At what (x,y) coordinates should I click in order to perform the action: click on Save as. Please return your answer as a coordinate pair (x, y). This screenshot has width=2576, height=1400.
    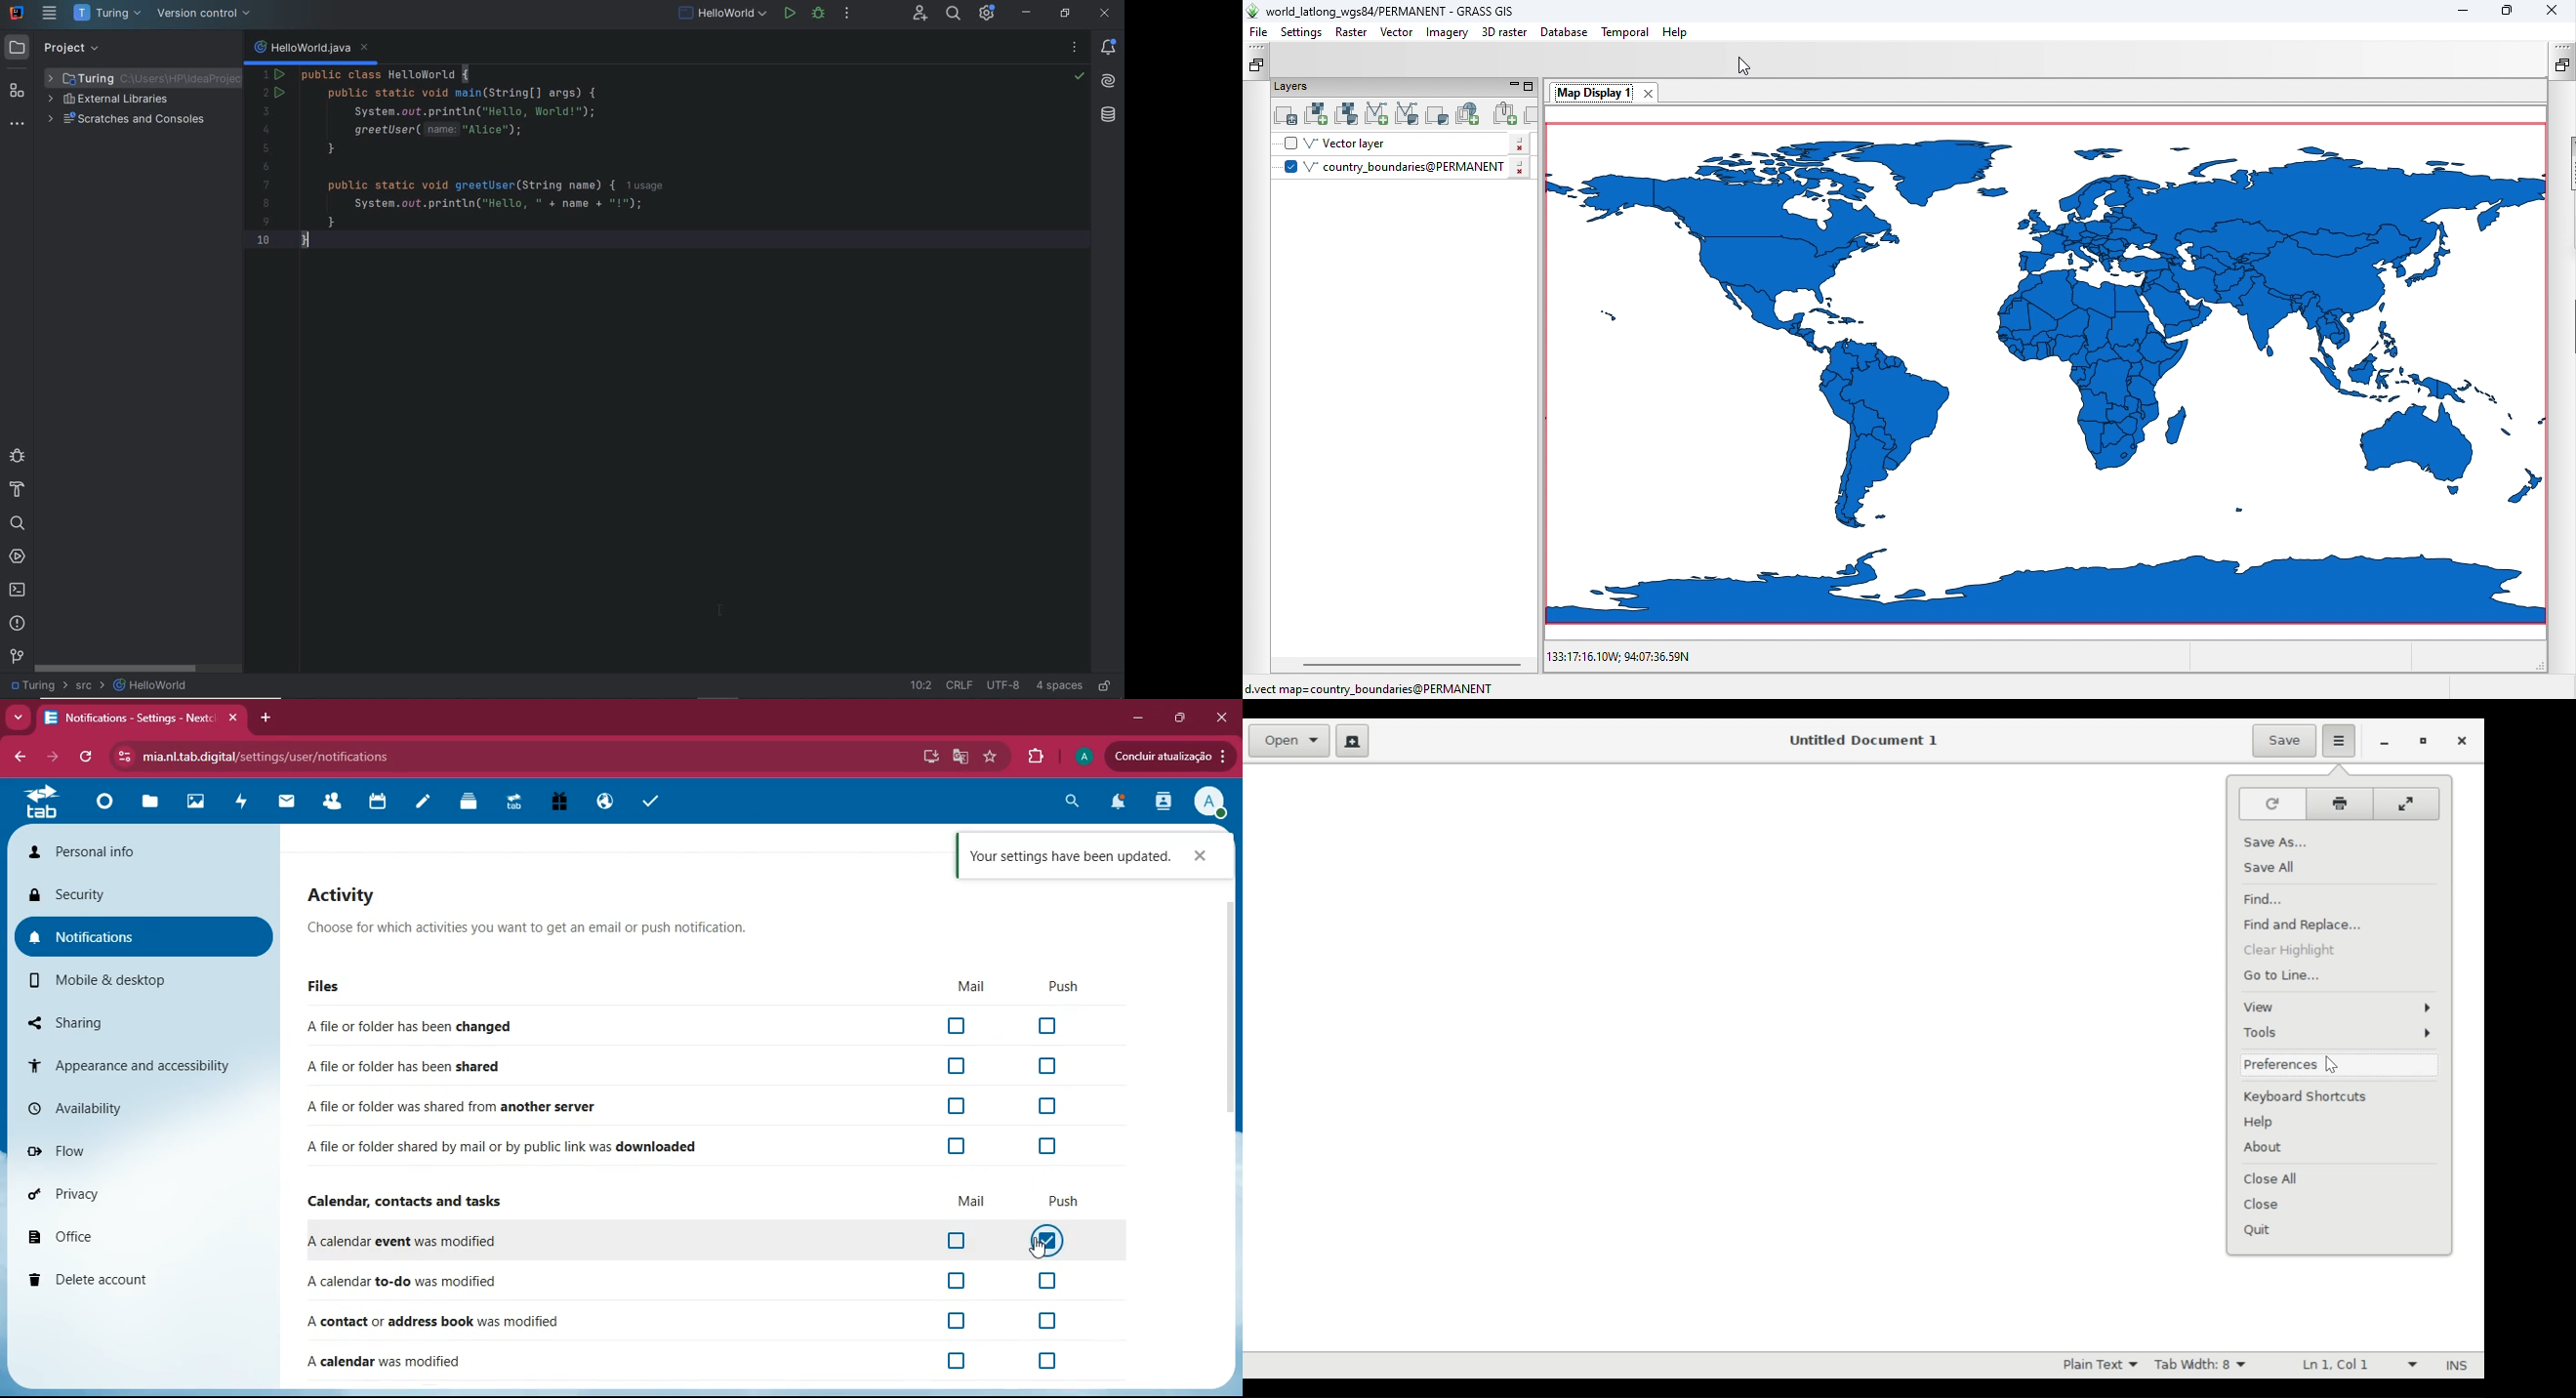
    Looking at the image, I should click on (2283, 842).